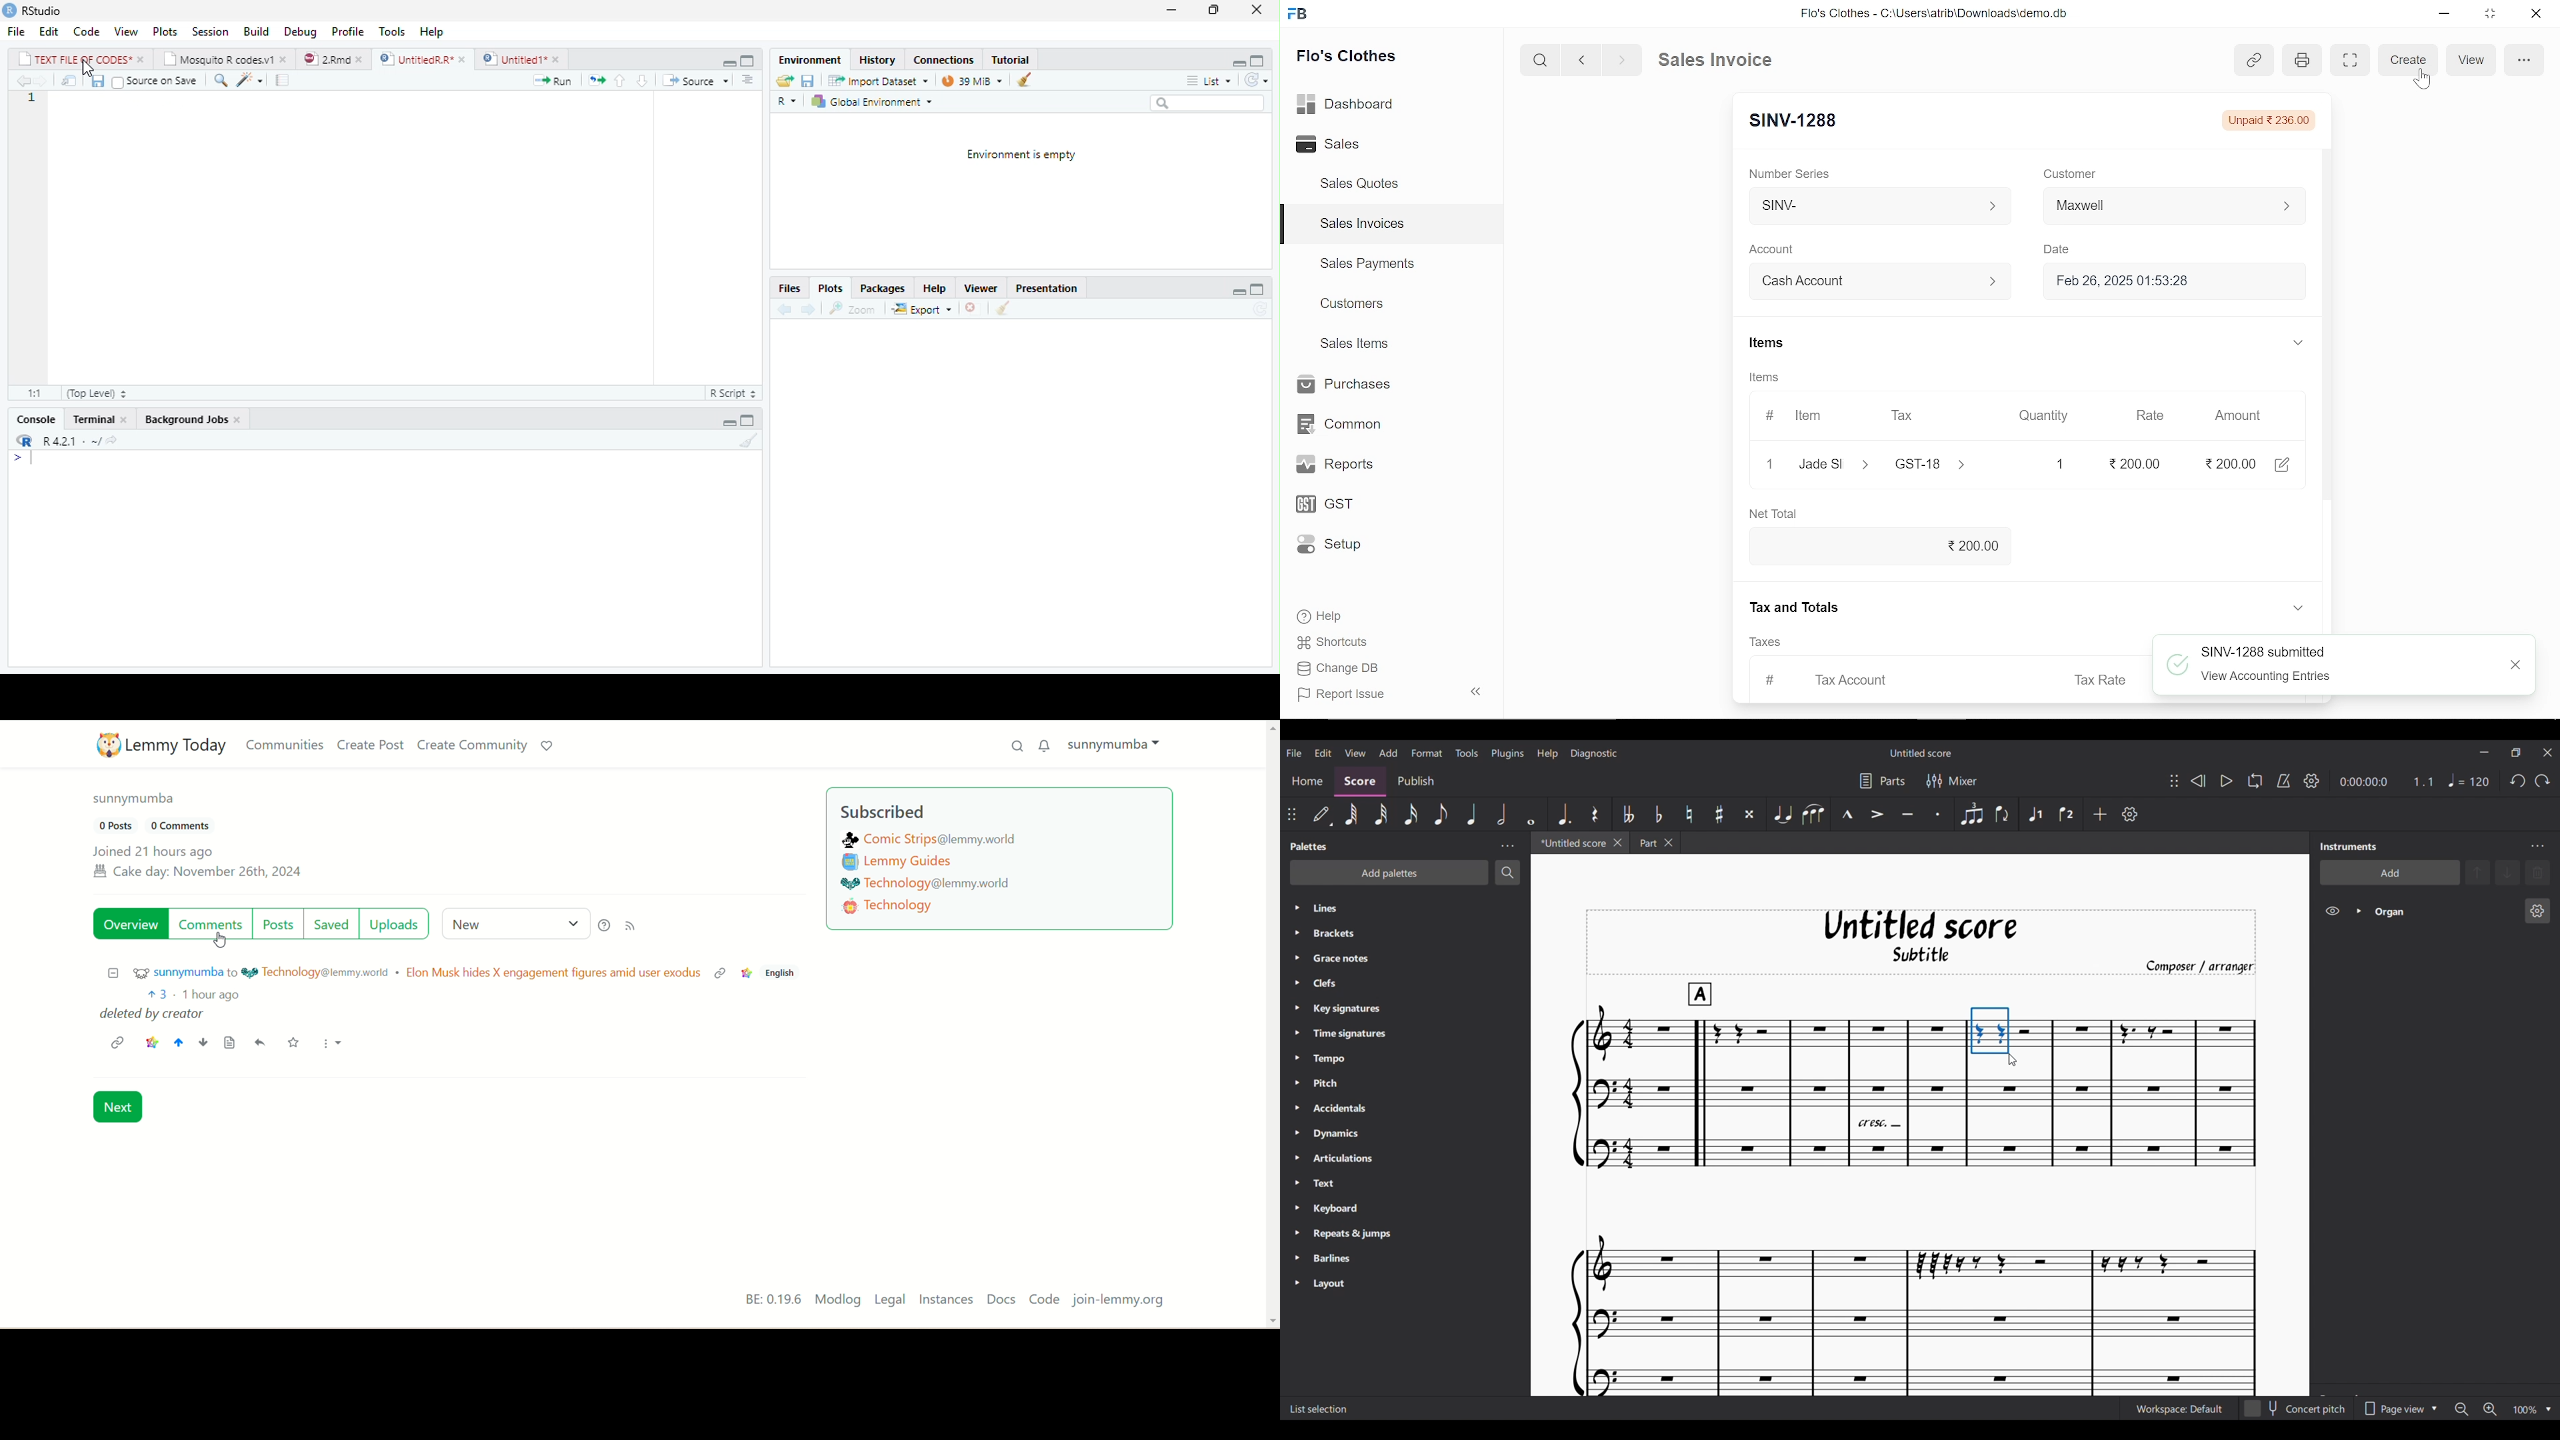  Describe the element at coordinates (2150, 282) in the screenshot. I see `Feb 26, 2025 01:53:28` at that location.